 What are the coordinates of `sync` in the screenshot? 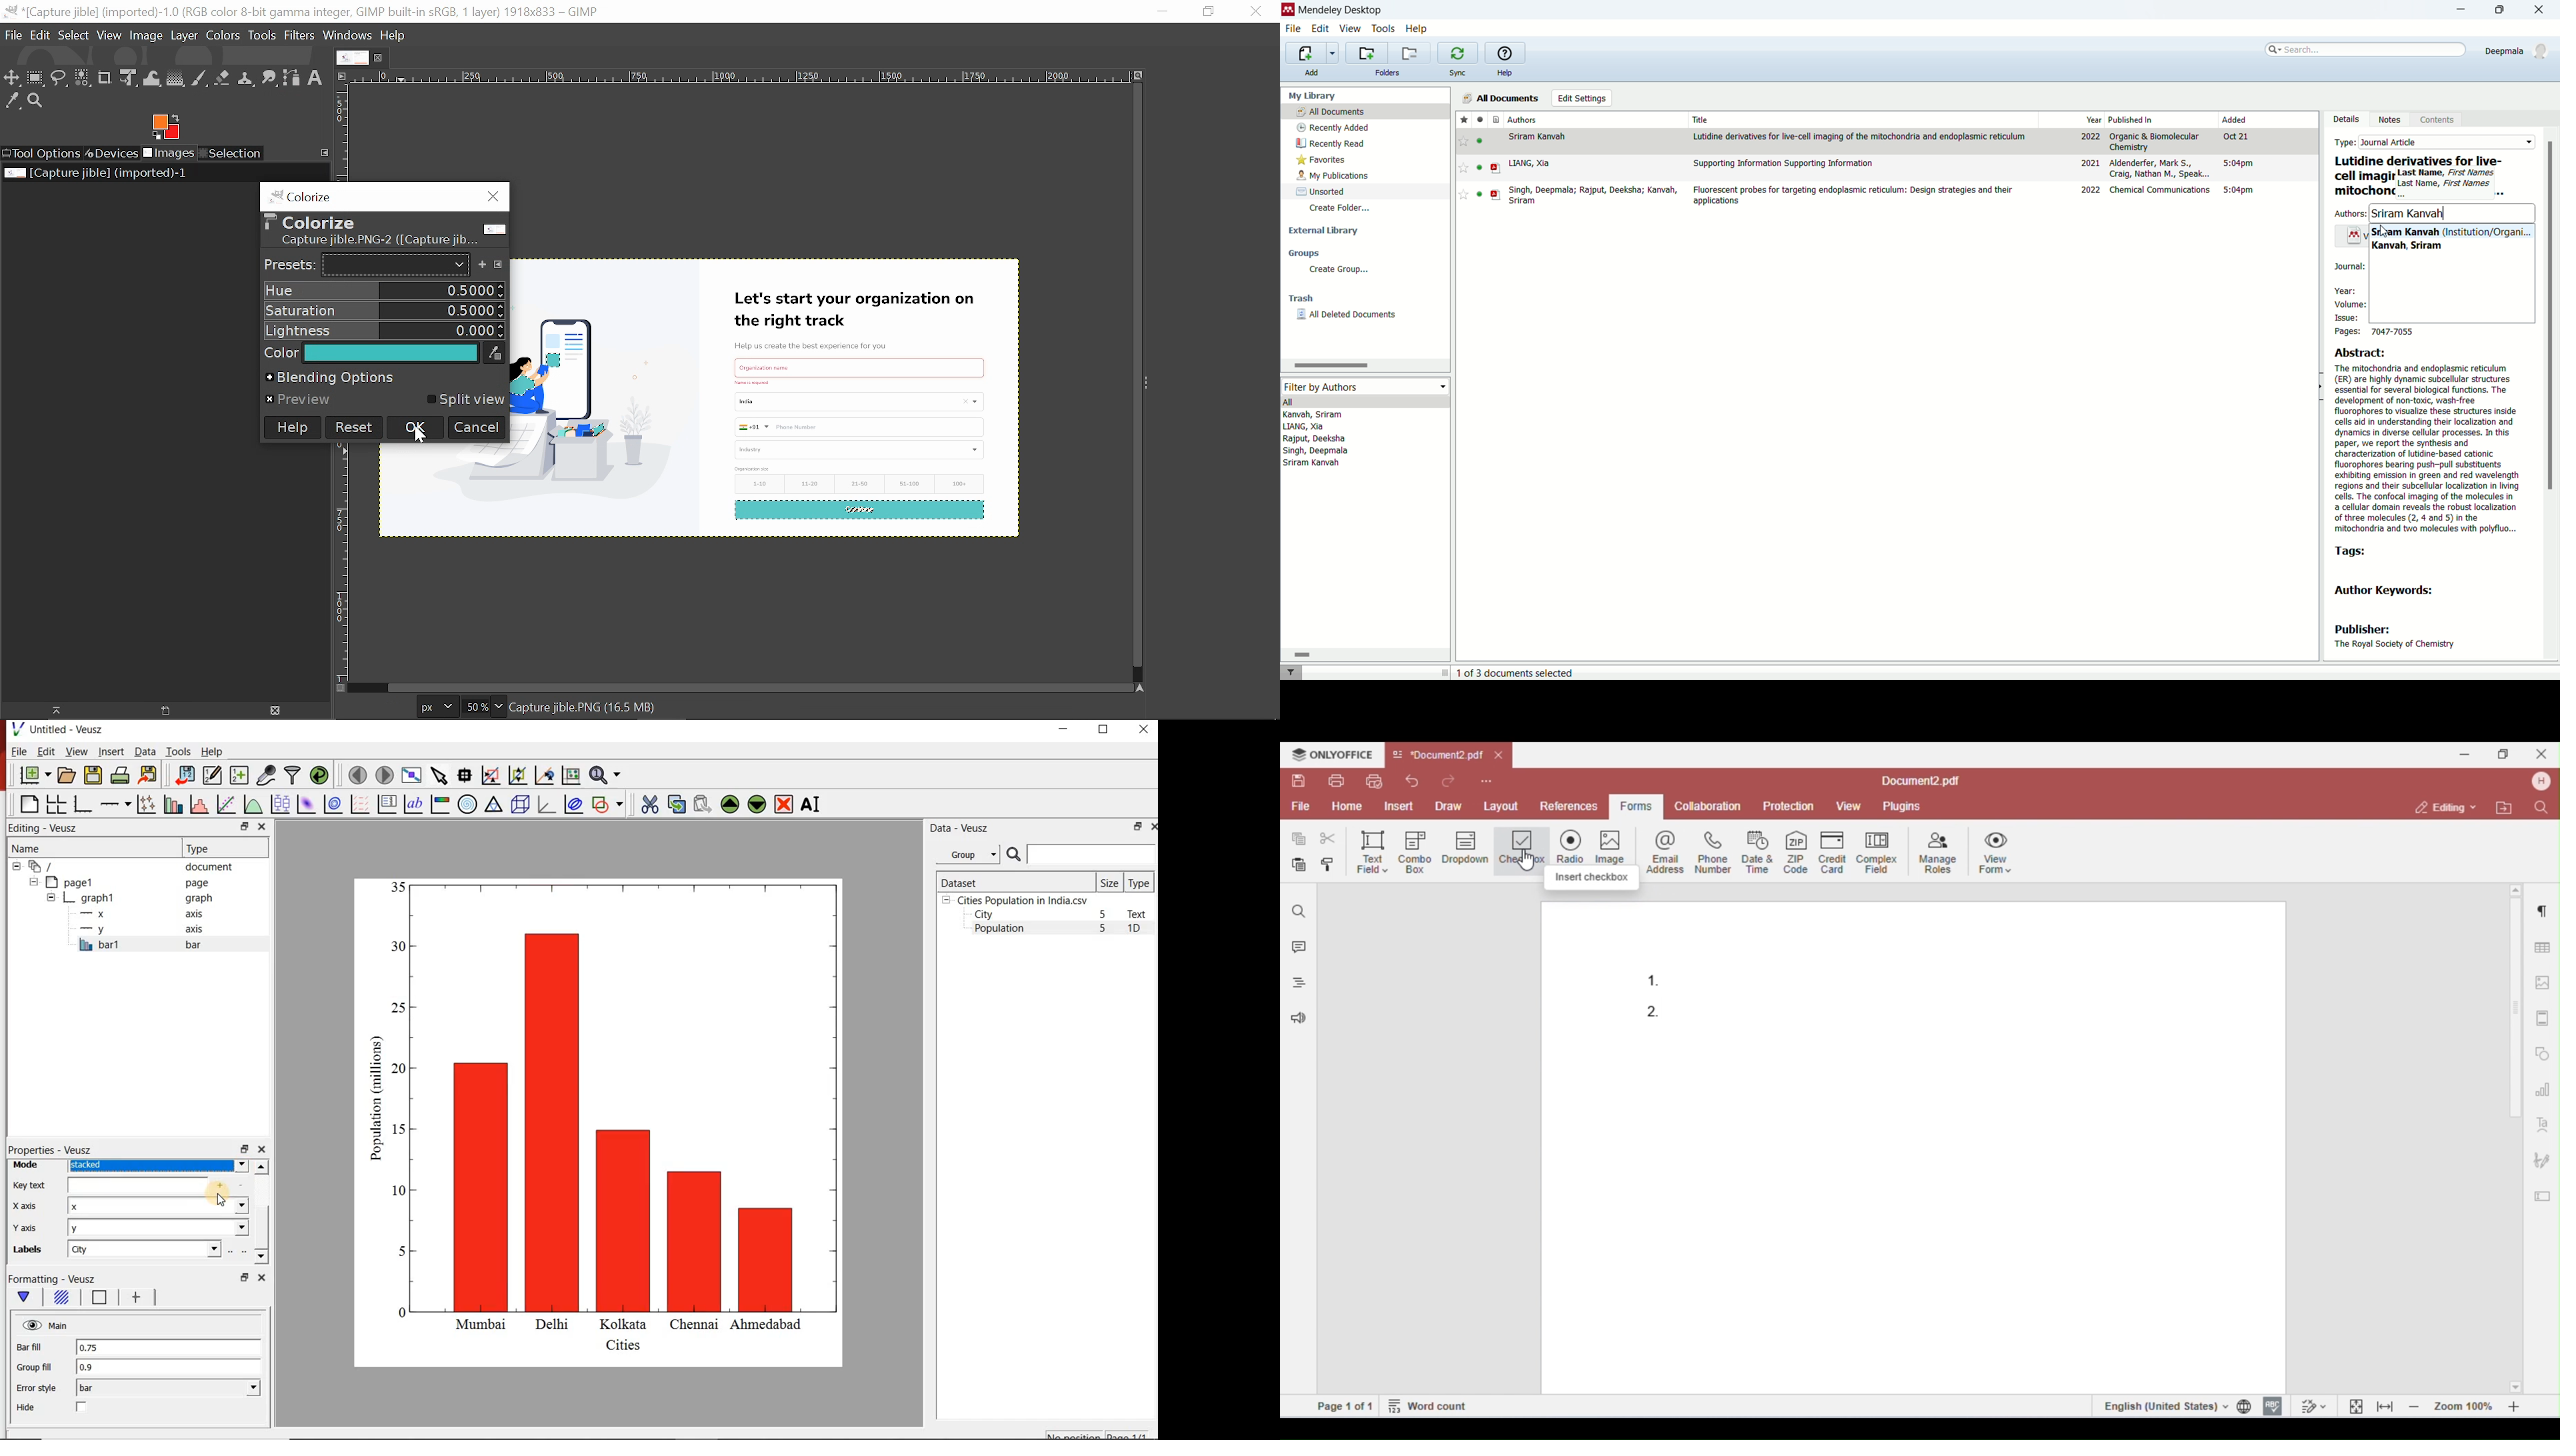 It's located at (1457, 73).